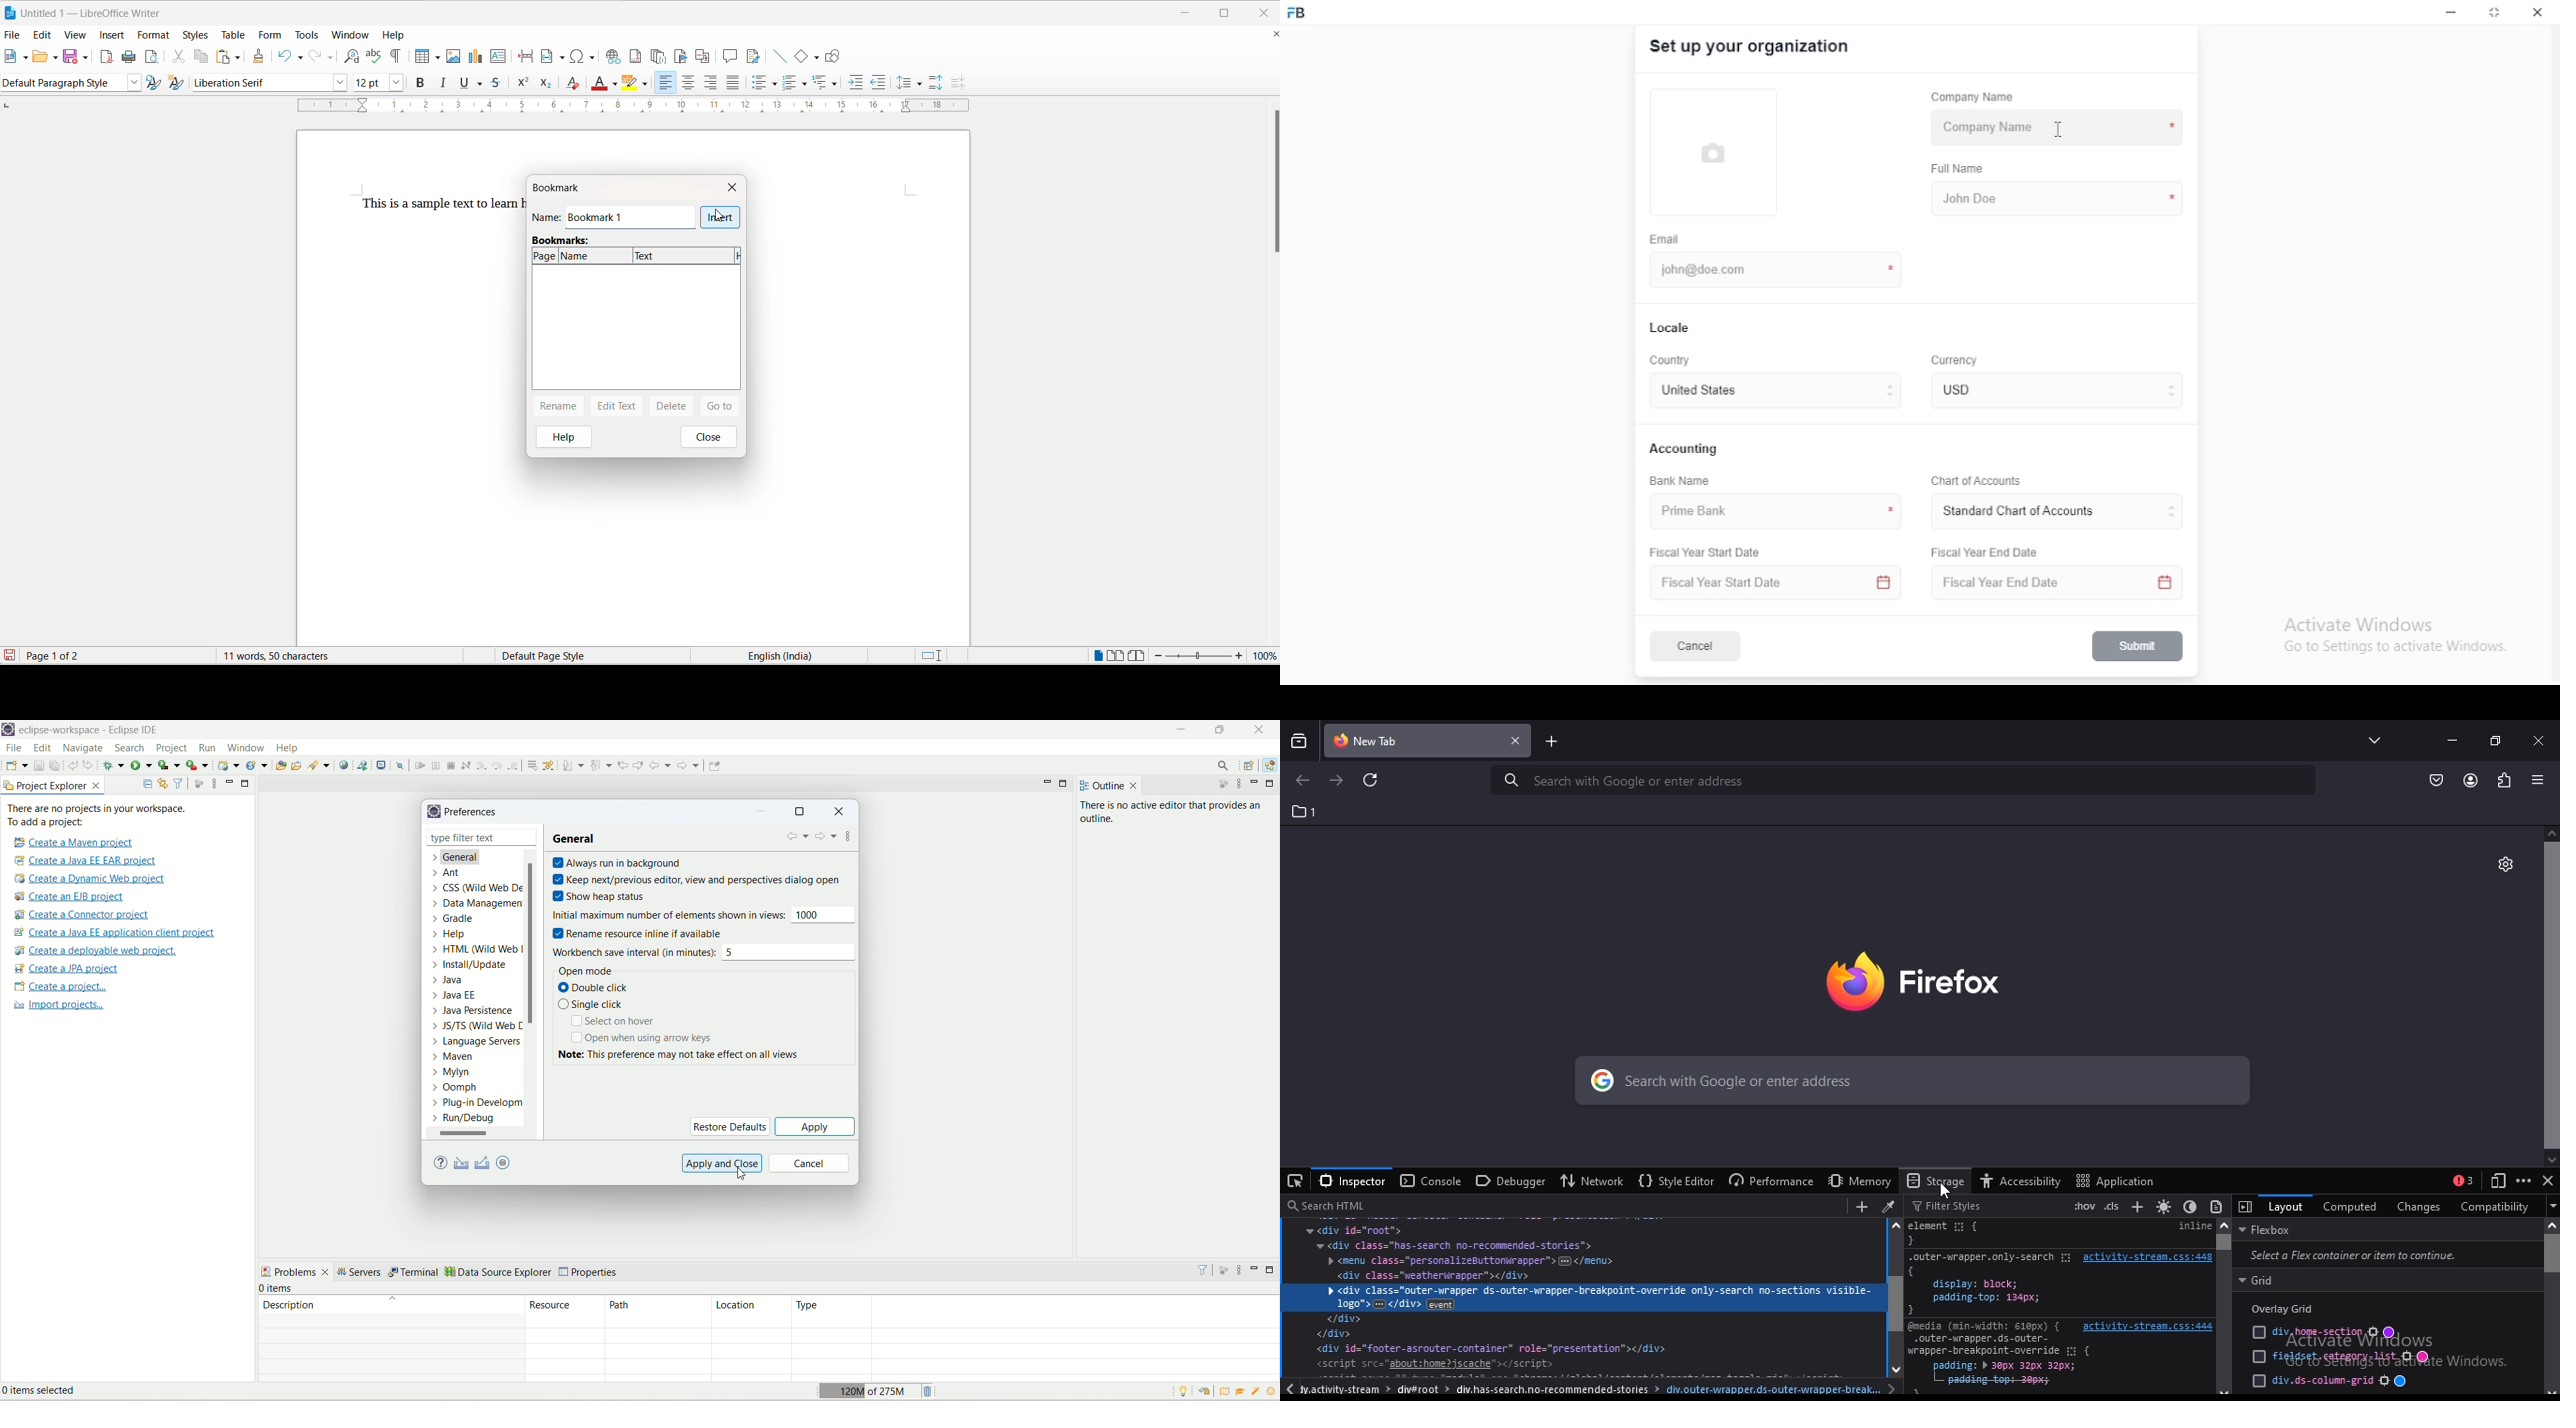 The image size is (2576, 1428). What do you see at coordinates (1681, 481) in the screenshot?
I see `bank name` at bounding box center [1681, 481].